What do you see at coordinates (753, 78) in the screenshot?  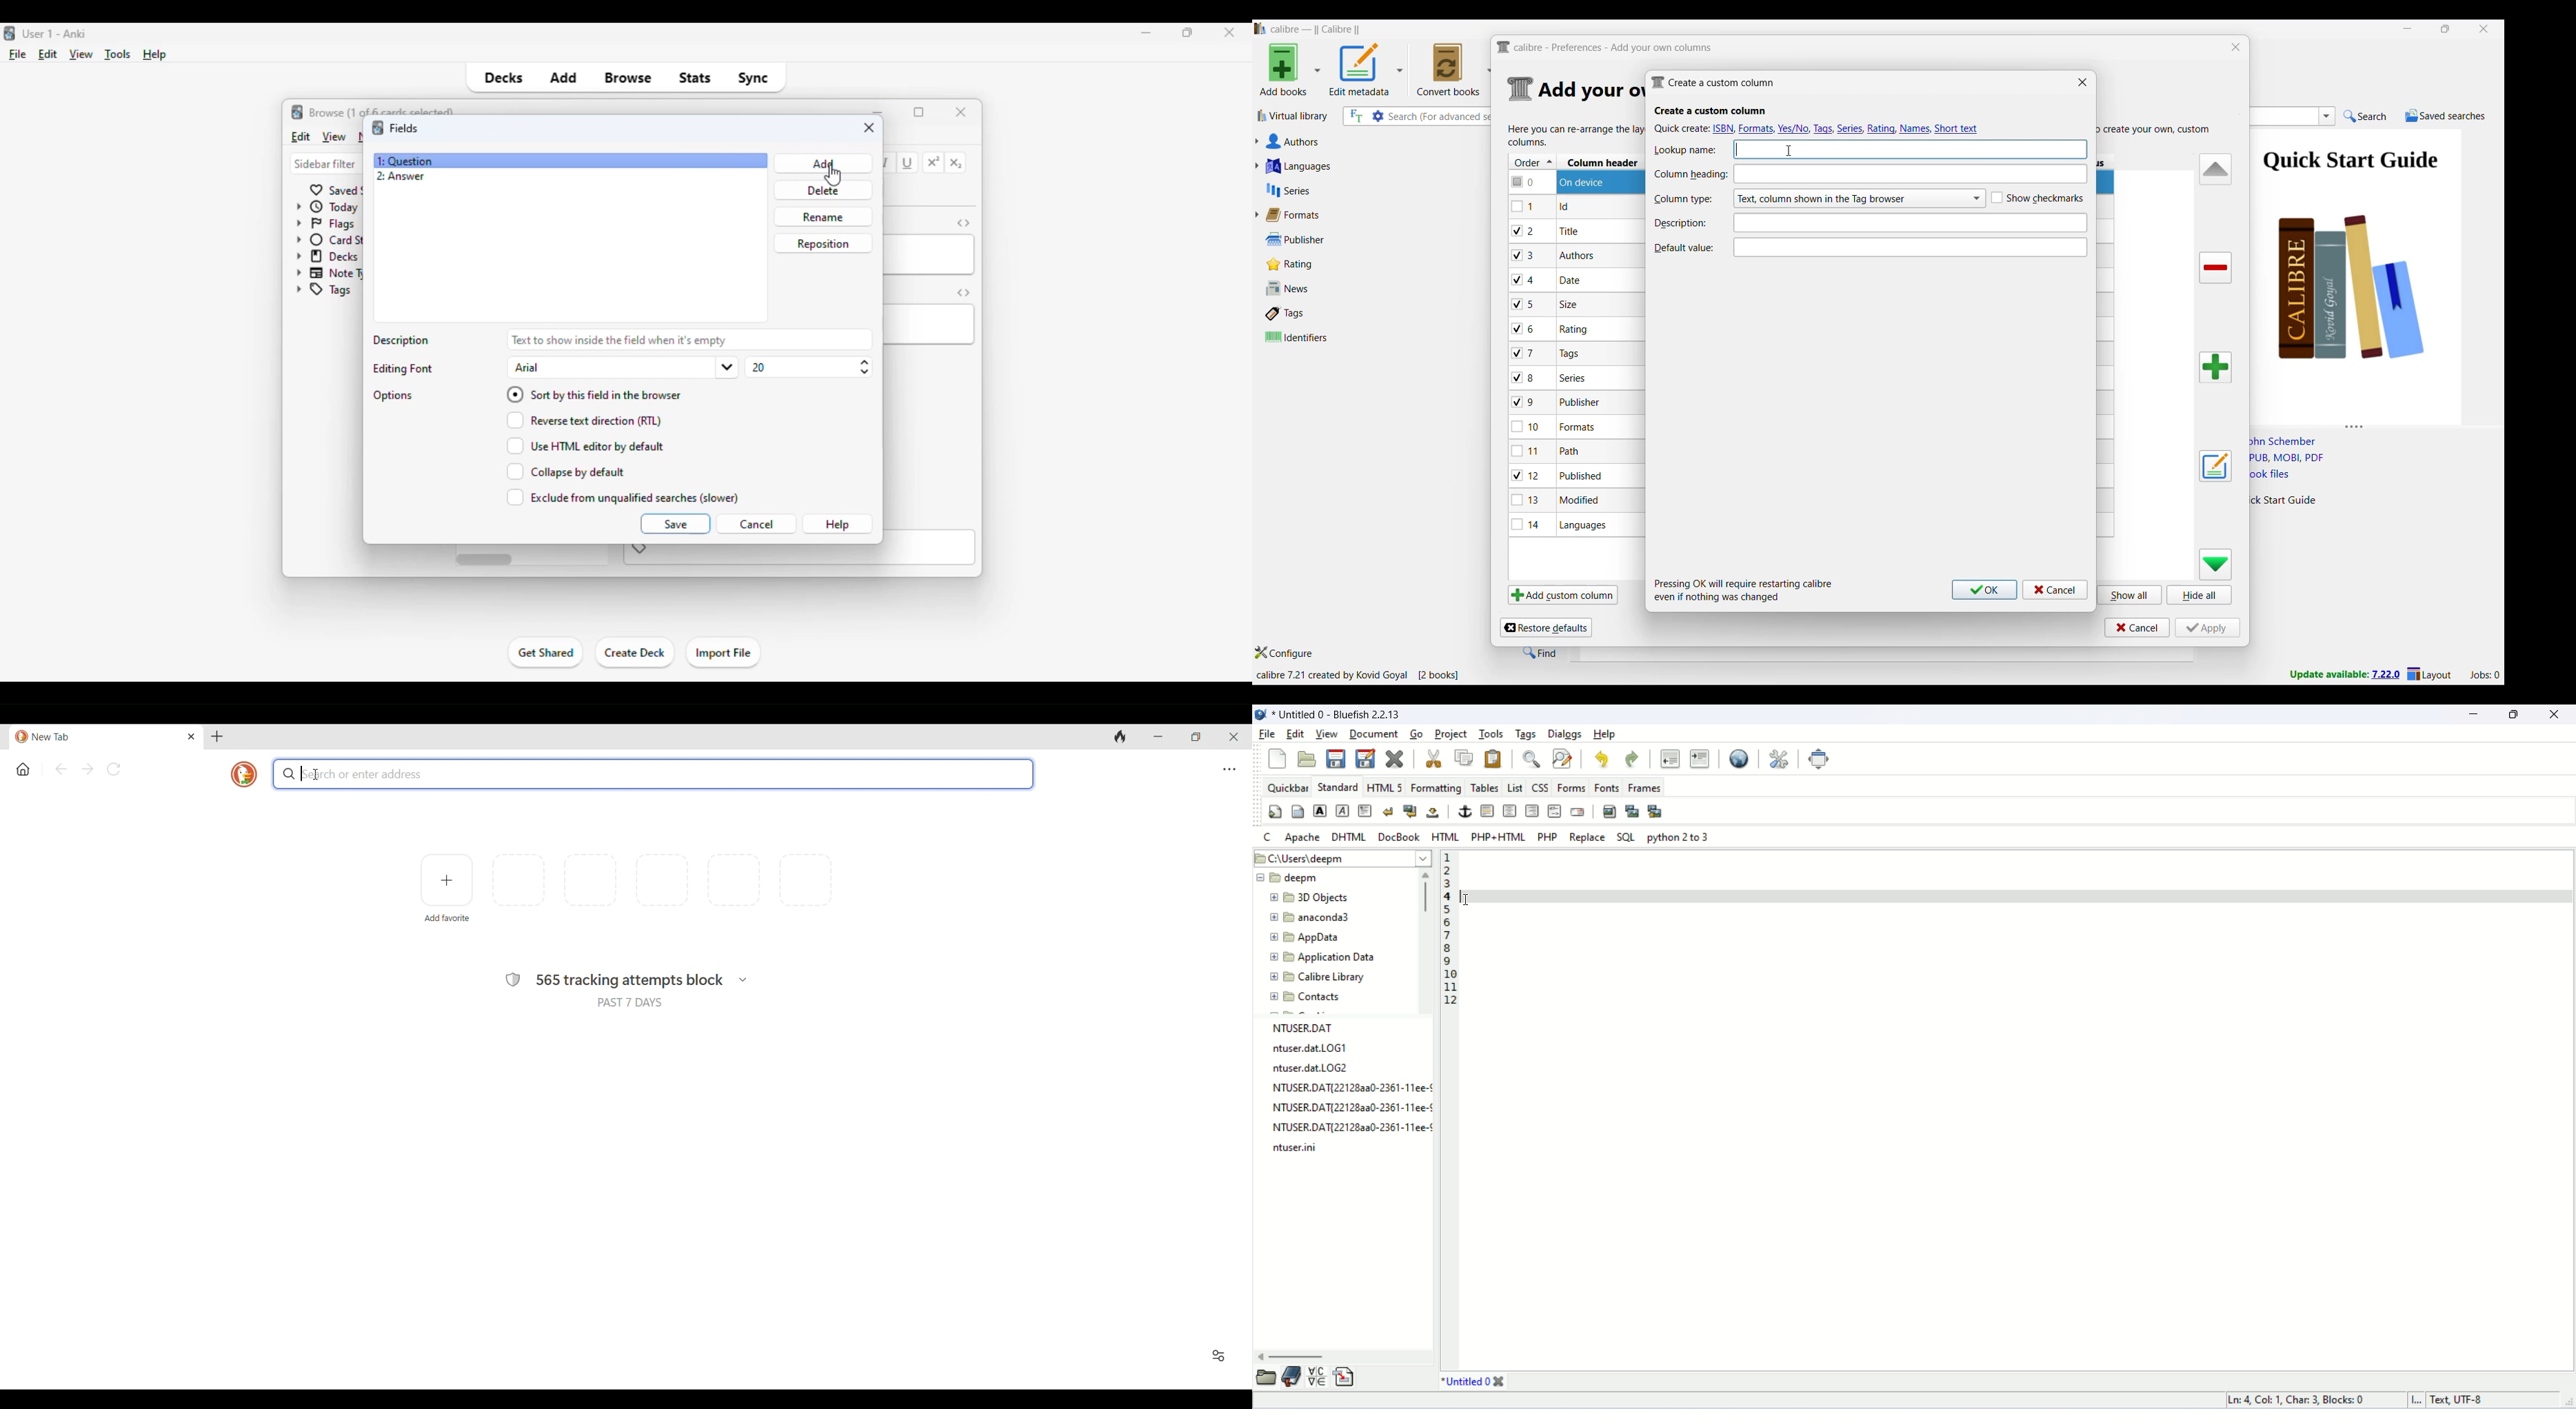 I see `sync` at bounding box center [753, 78].